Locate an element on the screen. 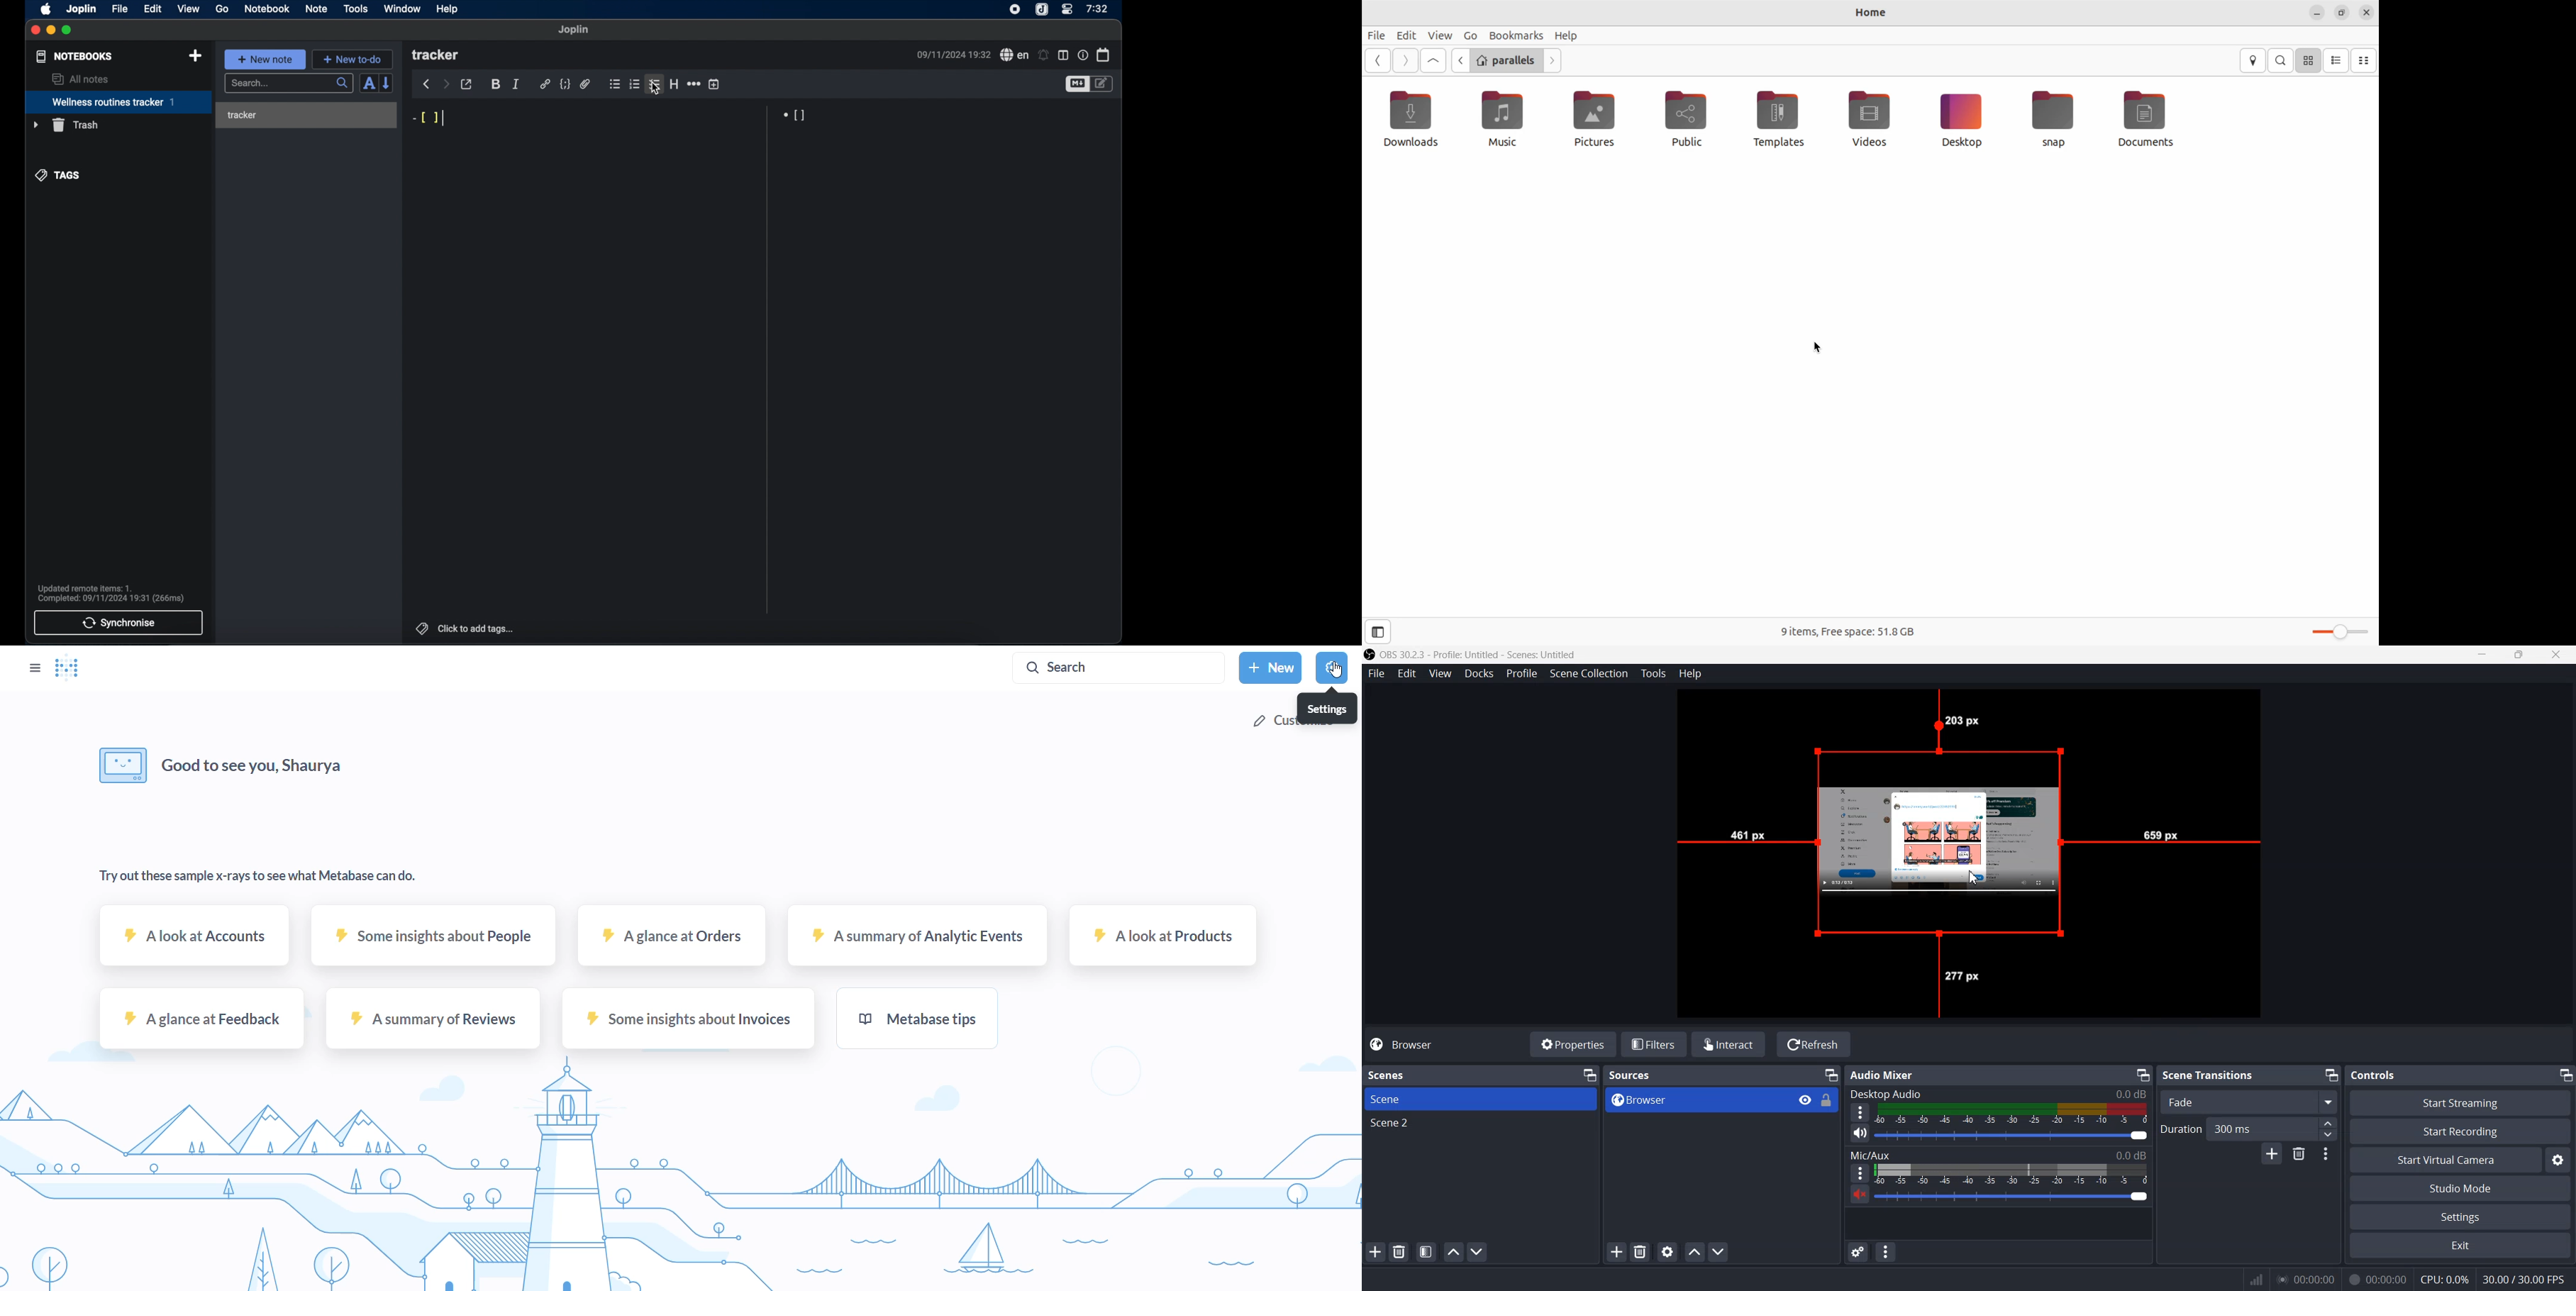 This screenshot has width=2576, height=1316. reverse sort order is located at coordinates (387, 83).